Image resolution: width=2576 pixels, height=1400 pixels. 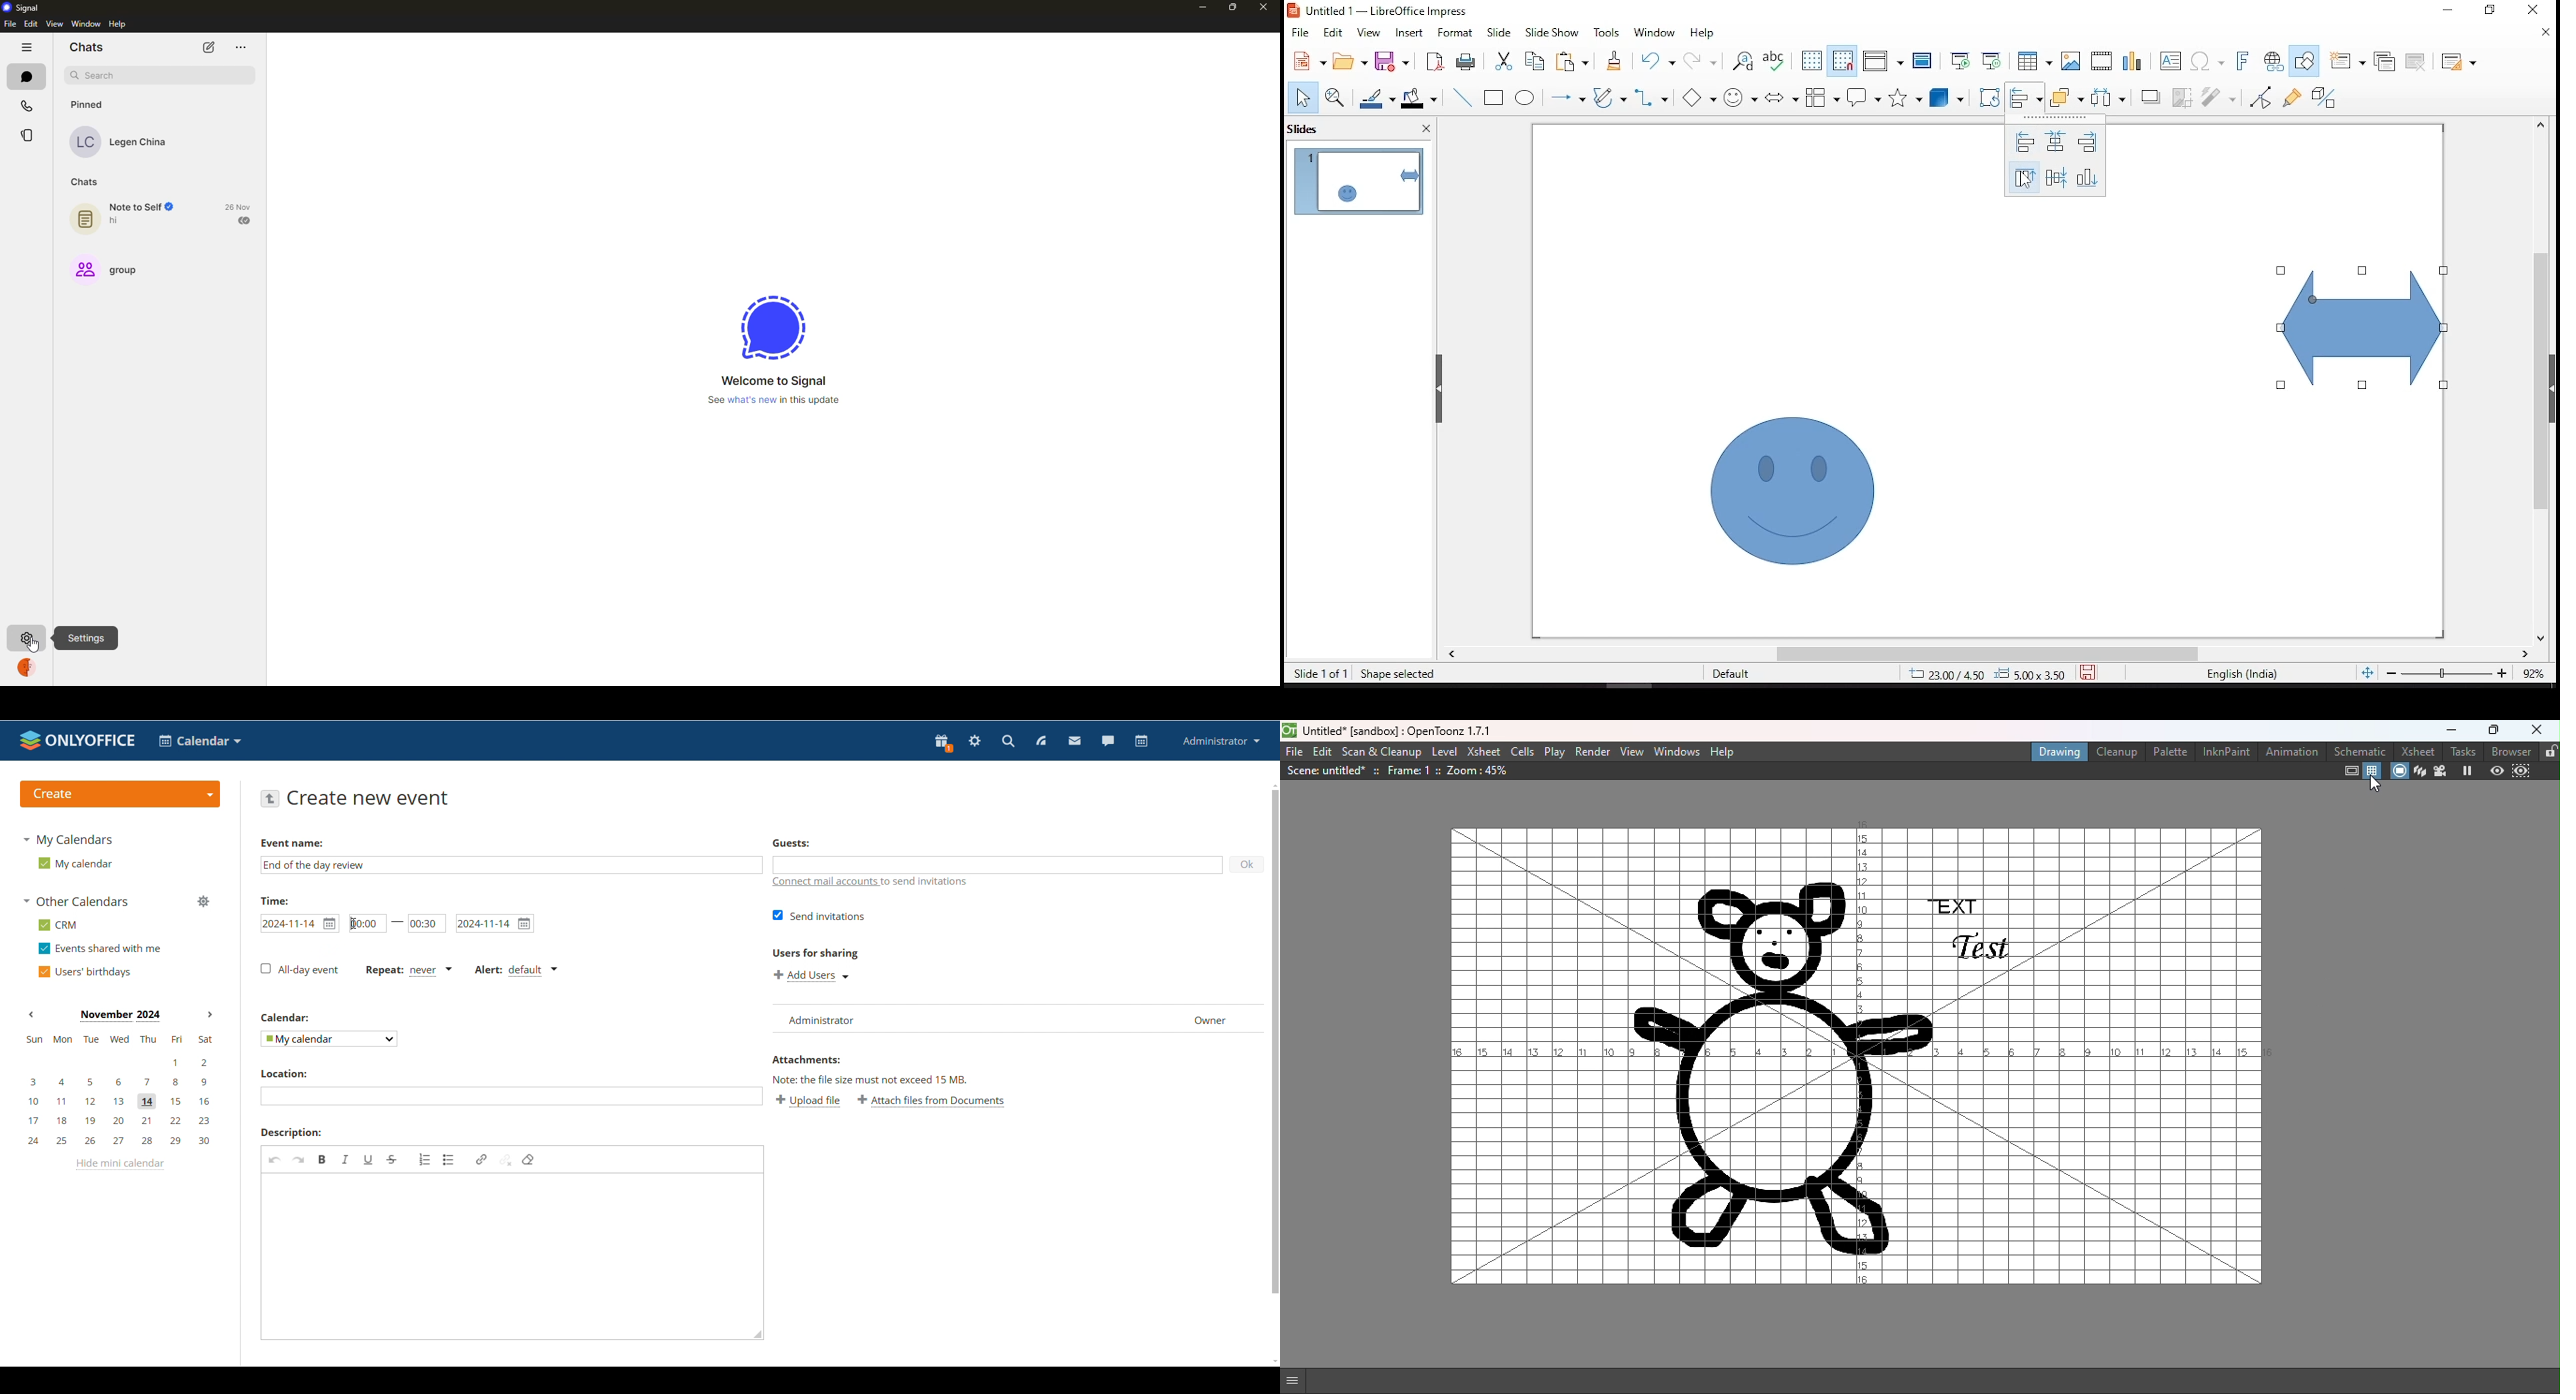 I want to click on left , so click(x=2023, y=143).